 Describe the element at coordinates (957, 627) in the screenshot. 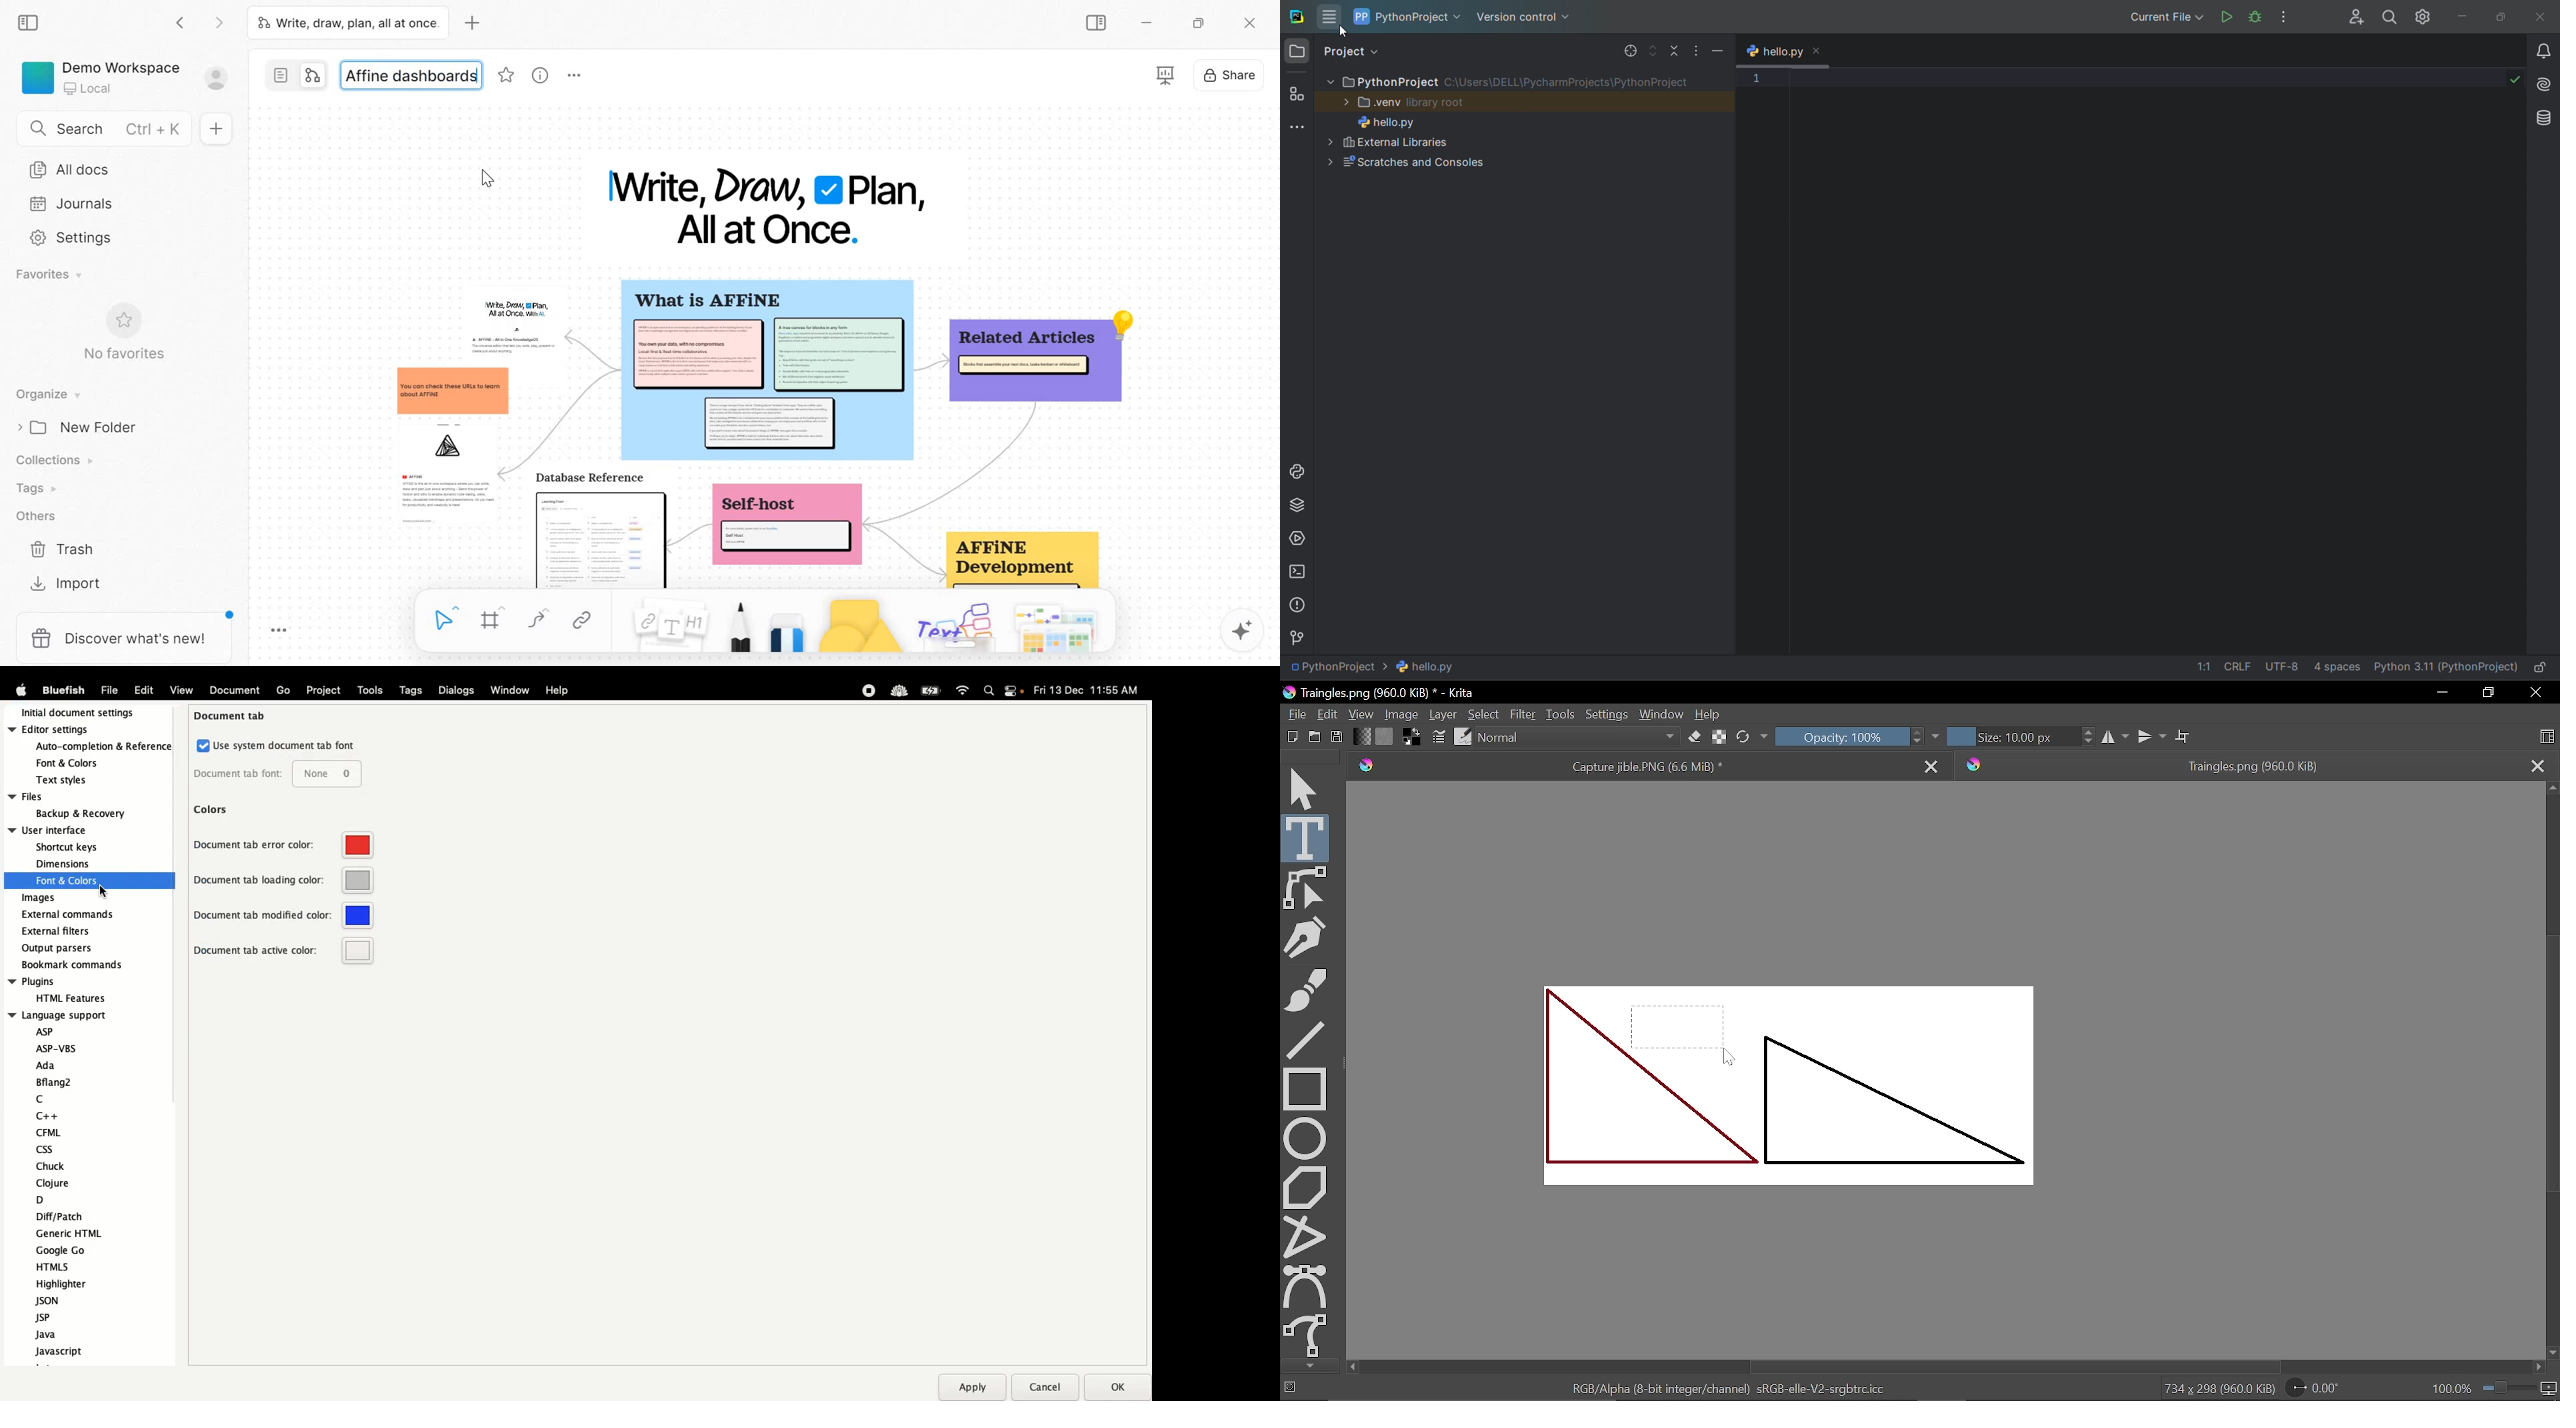

I see `others` at that location.